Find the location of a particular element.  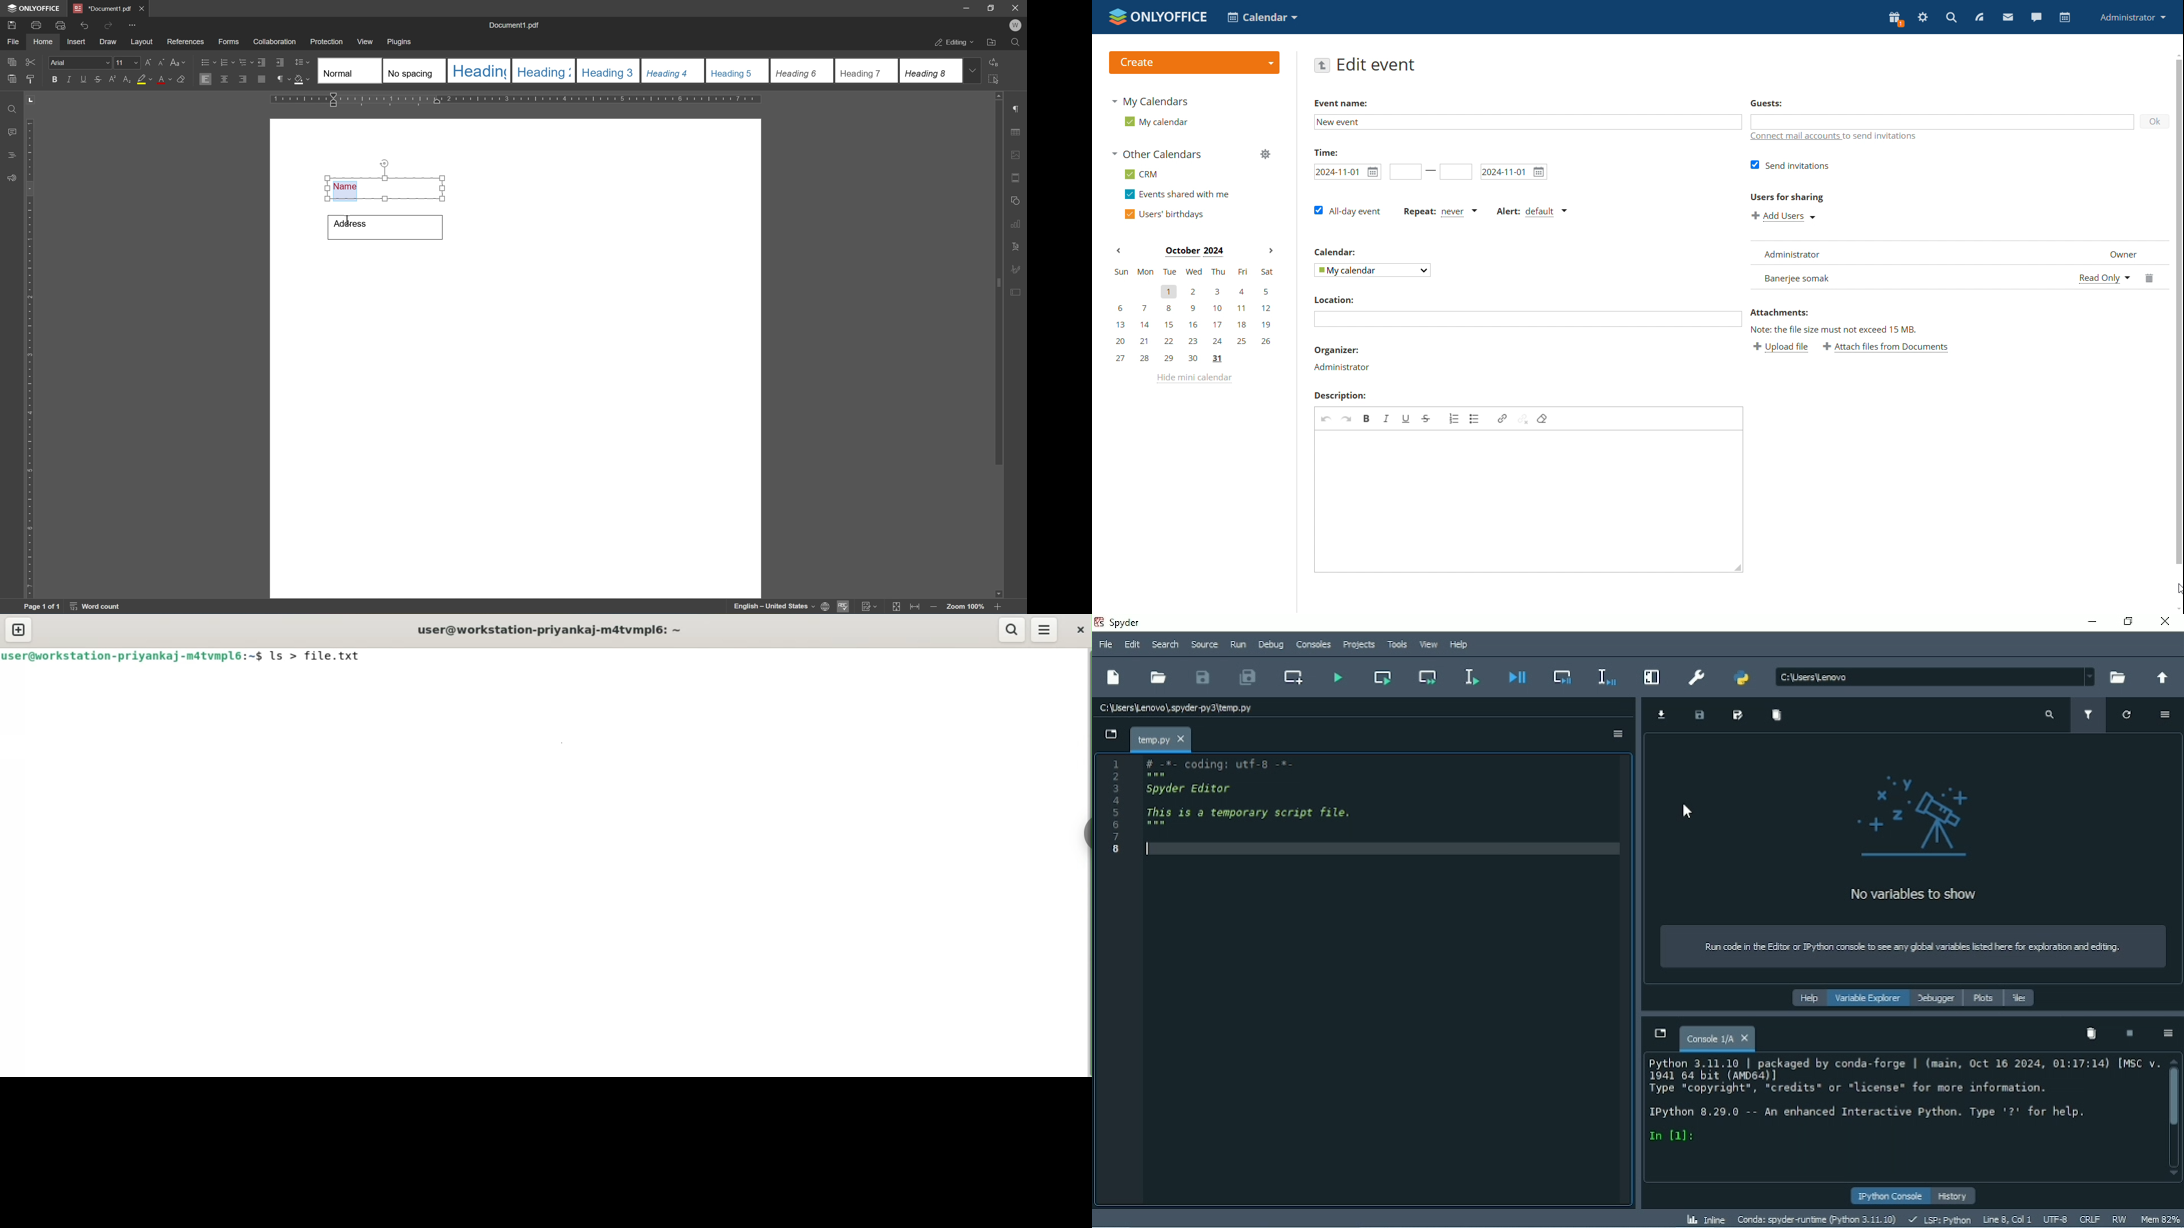

Save file     is located at coordinates (1203, 677).